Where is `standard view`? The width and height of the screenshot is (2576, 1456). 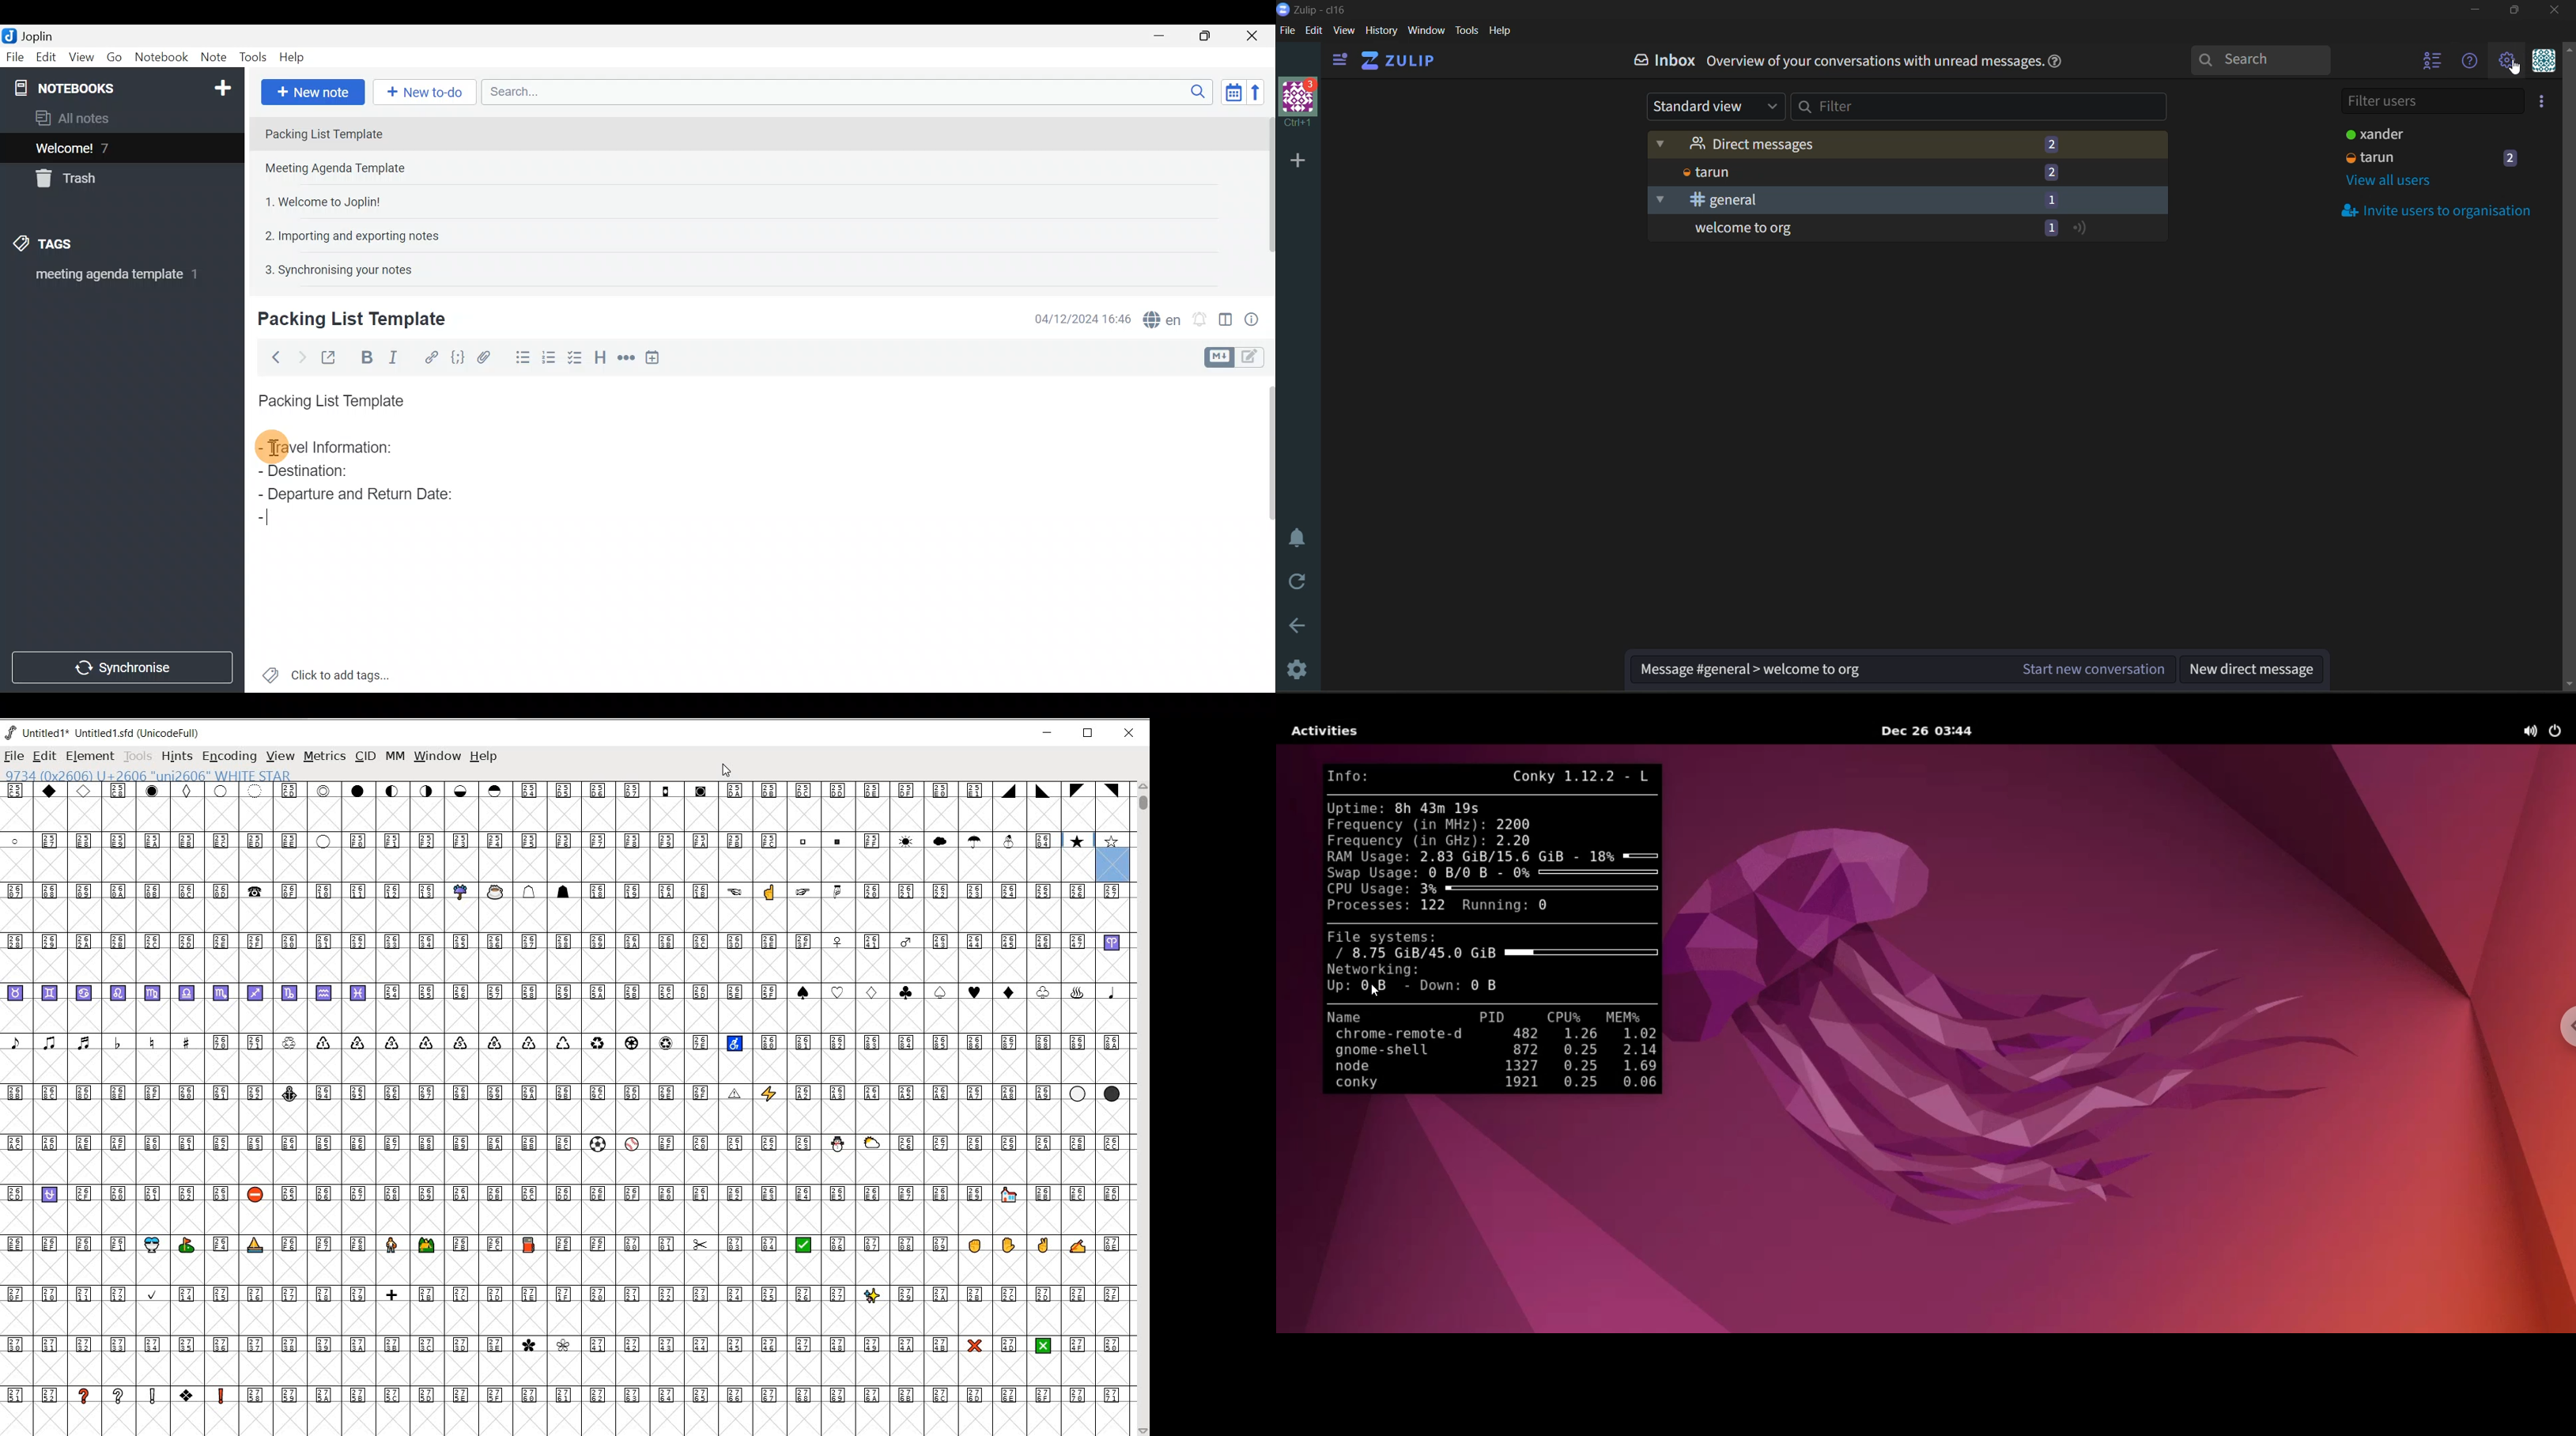 standard view is located at coordinates (1713, 106).